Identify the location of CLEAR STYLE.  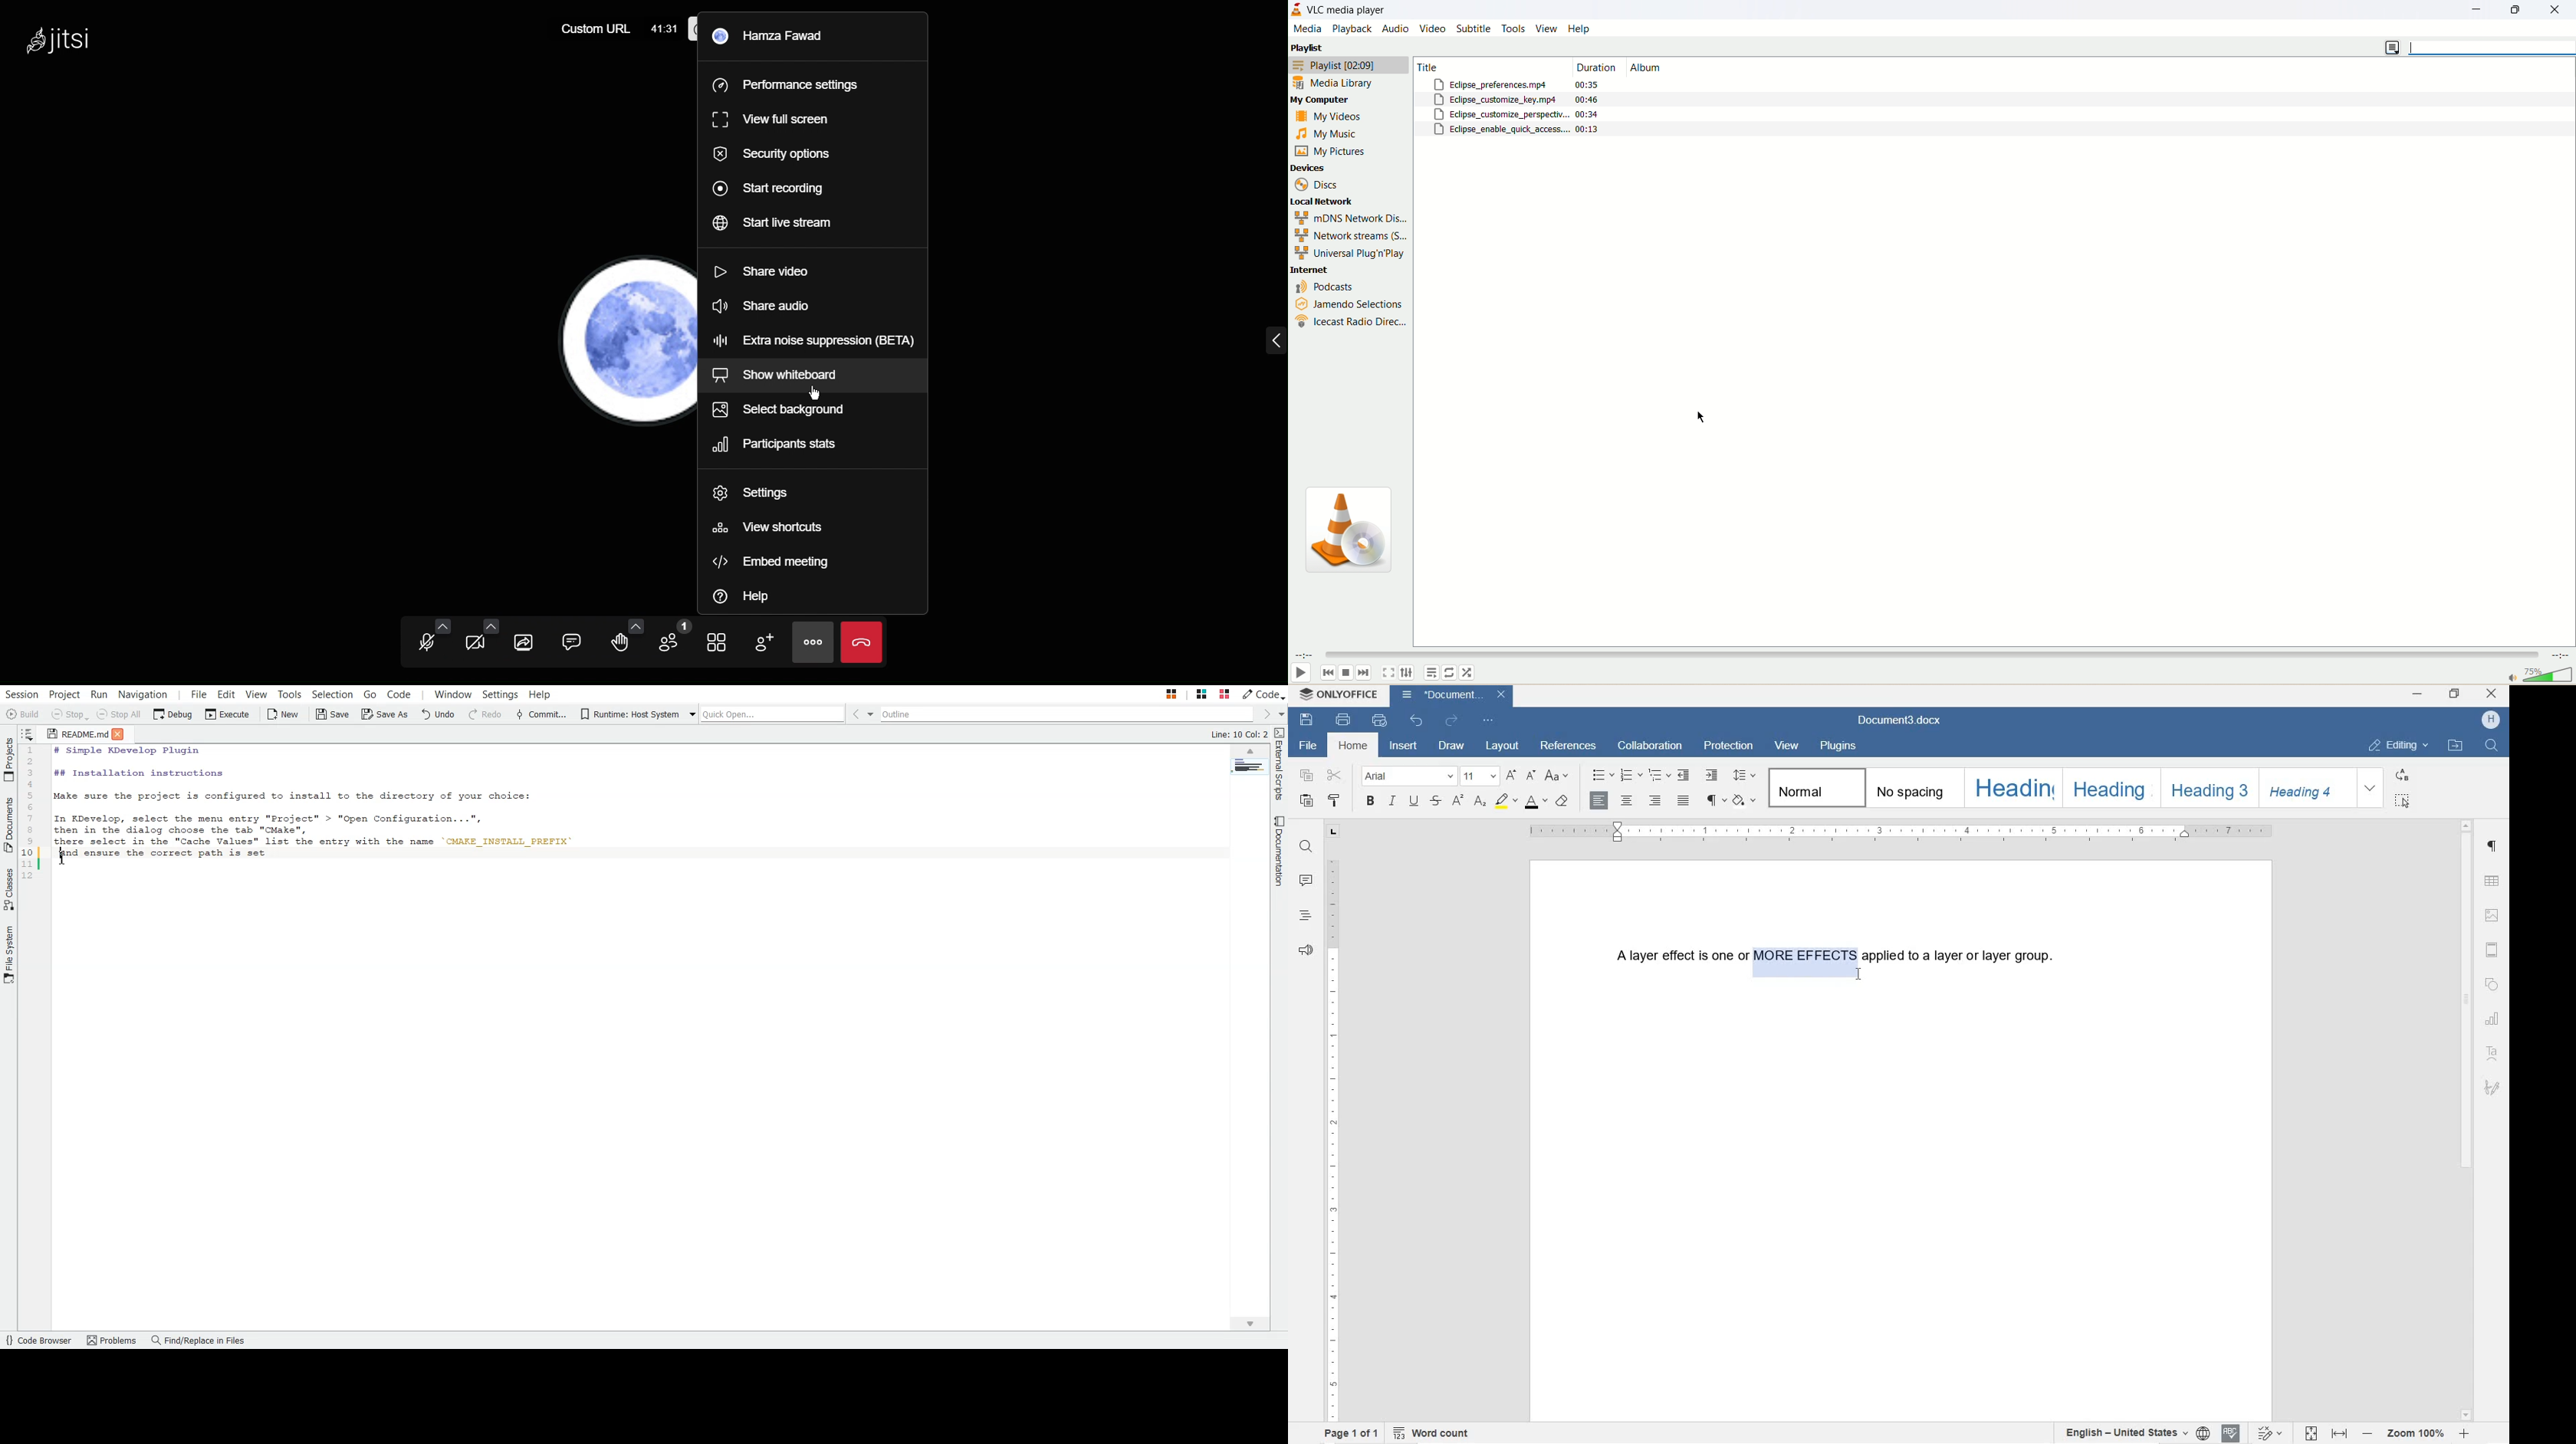
(1564, 801).